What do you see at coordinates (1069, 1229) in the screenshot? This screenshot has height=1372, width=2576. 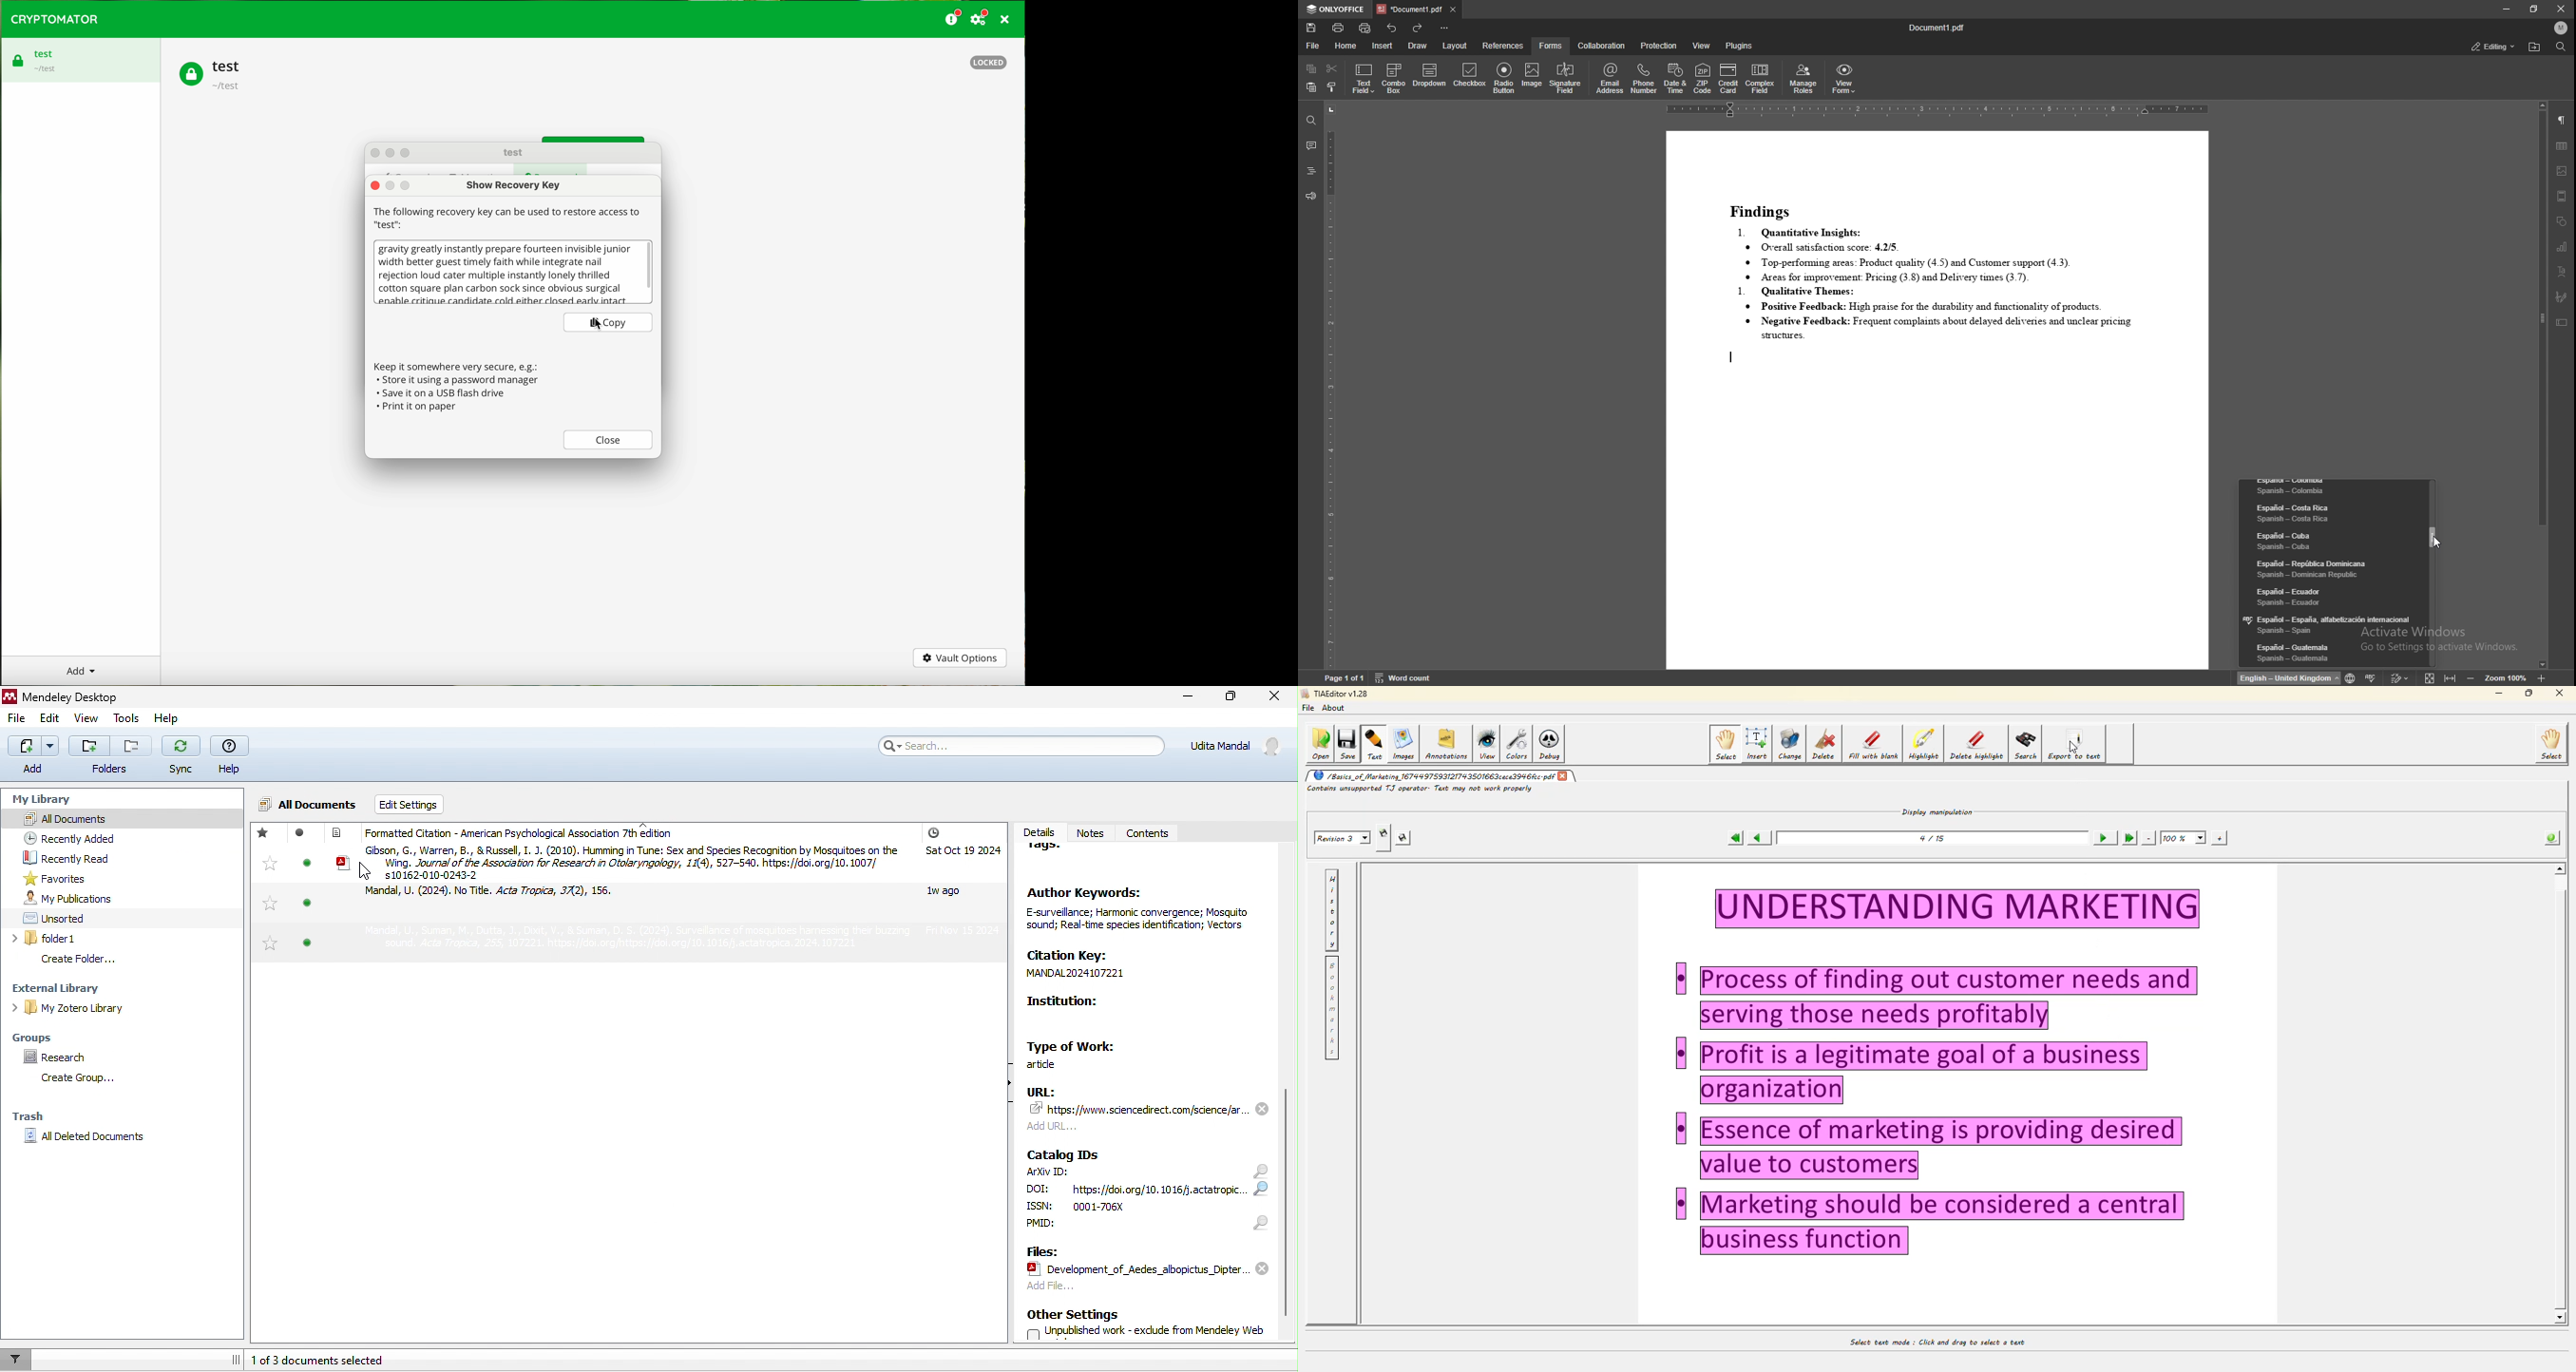 I see `PMID` at bounding box center [1069, 1229].